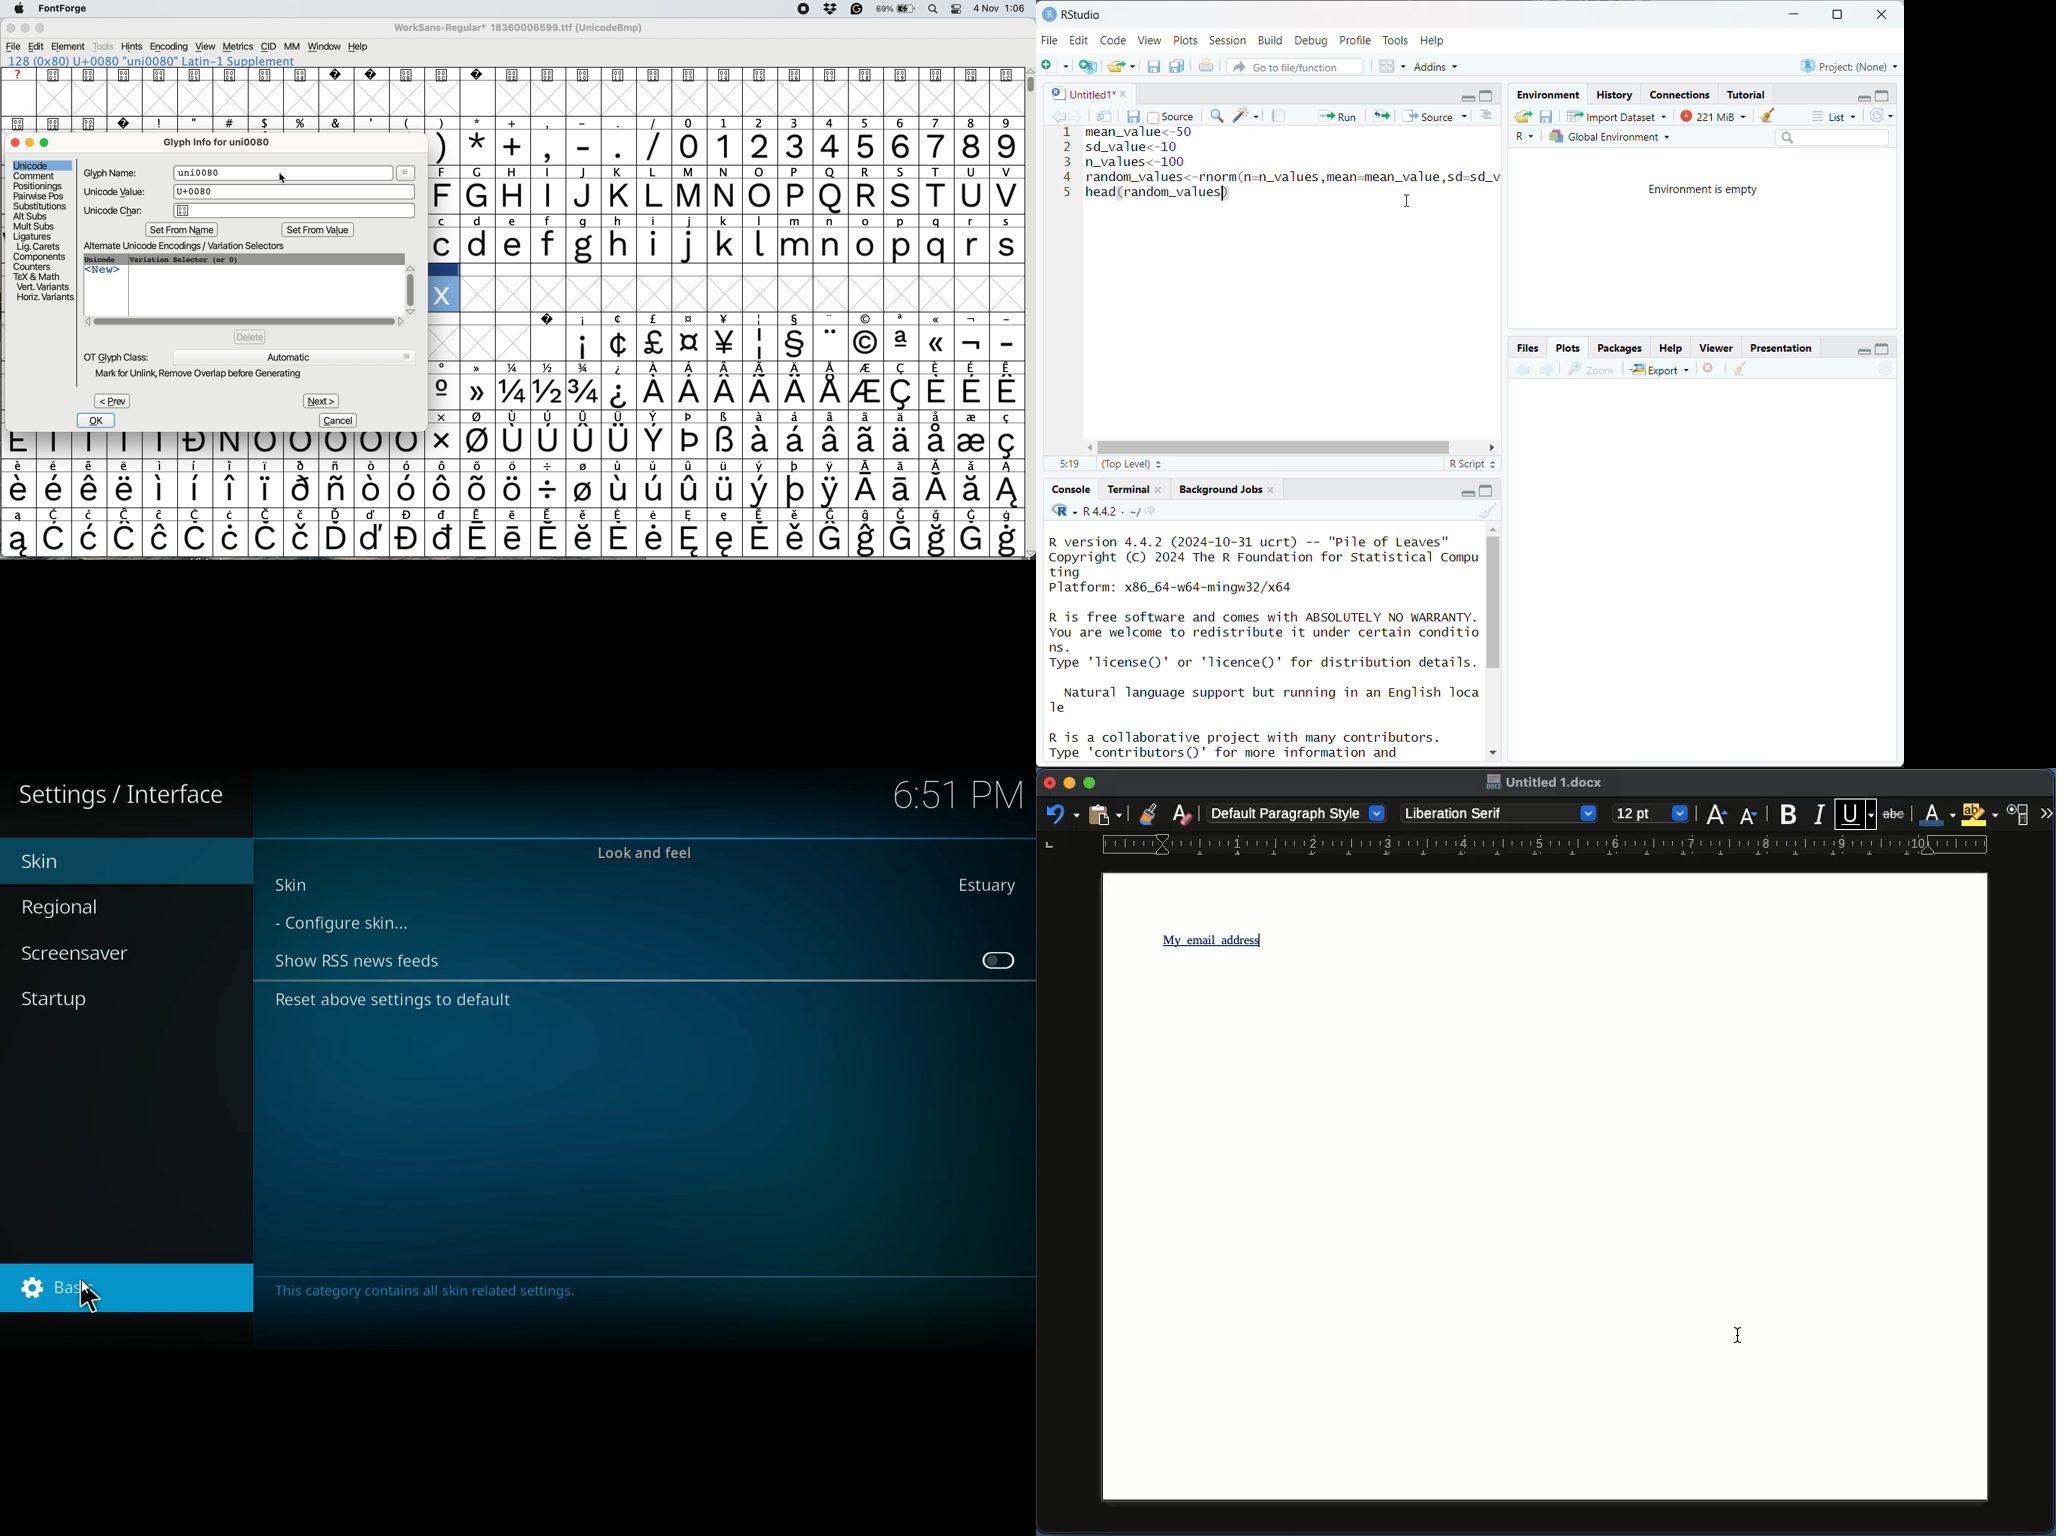 The height and width of the screenshot is (1540, 2072). Describe the element at coordinates (1093, 448) in the screenshot. I see `move left` at that location.